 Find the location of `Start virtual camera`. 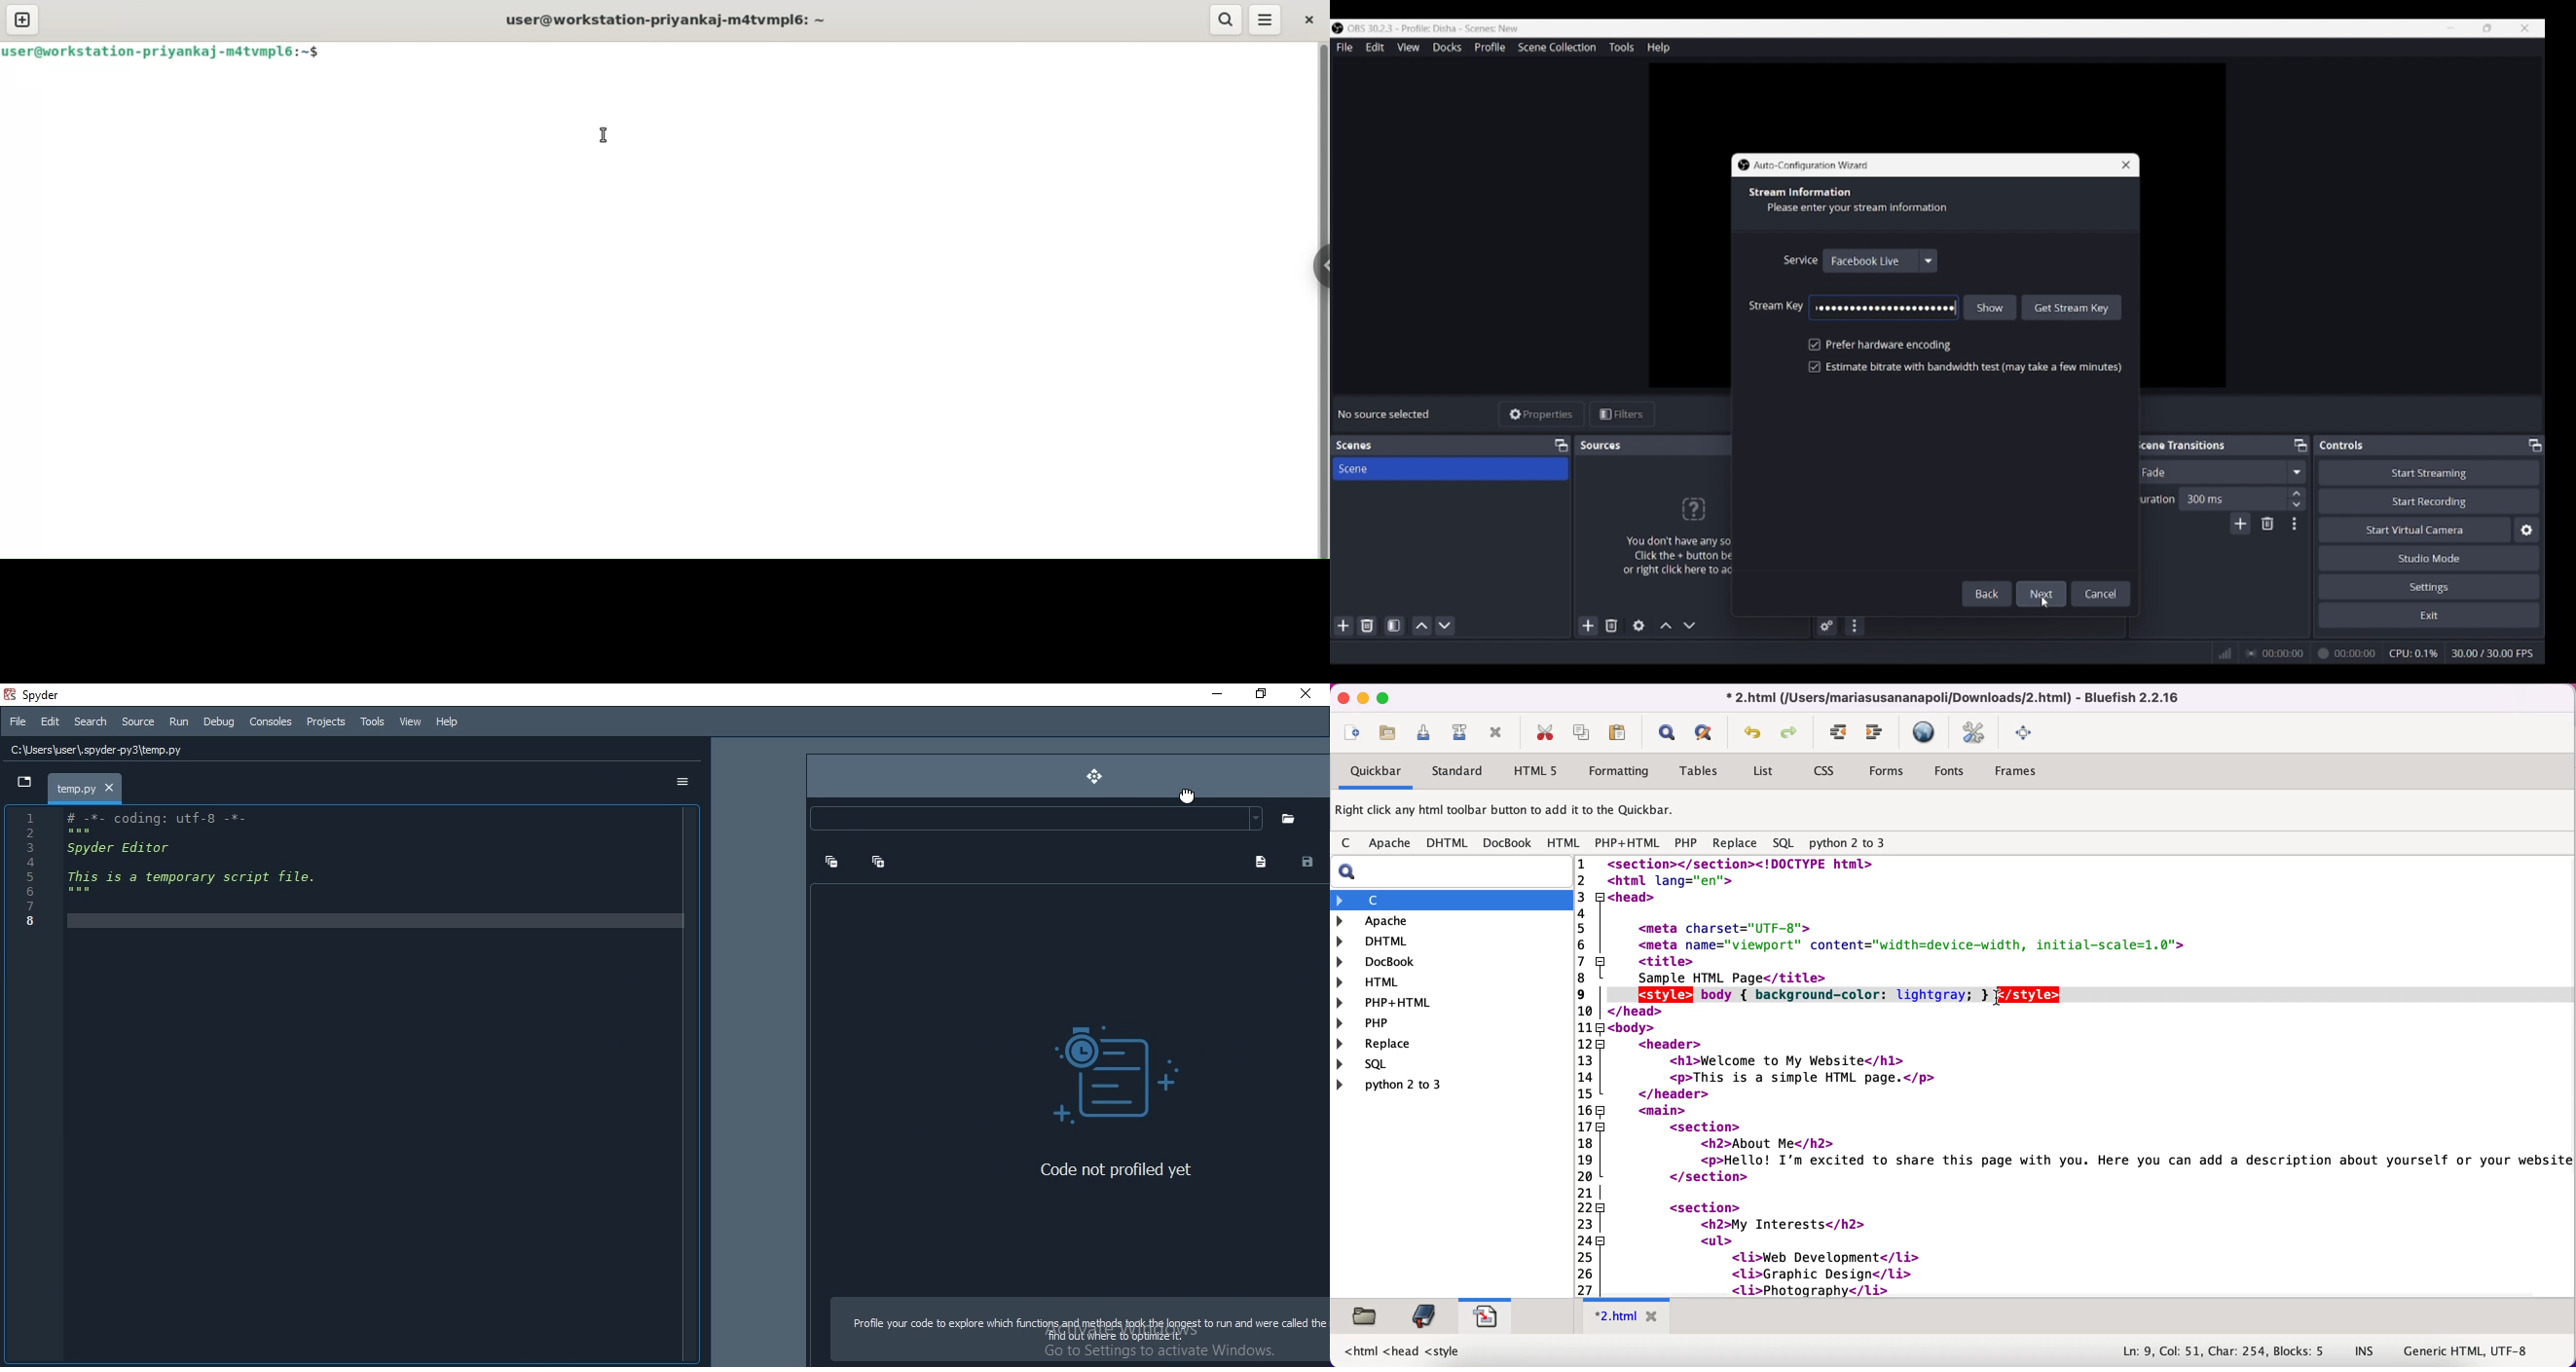

Start virtual camera is located at coordinates (2414, 529).